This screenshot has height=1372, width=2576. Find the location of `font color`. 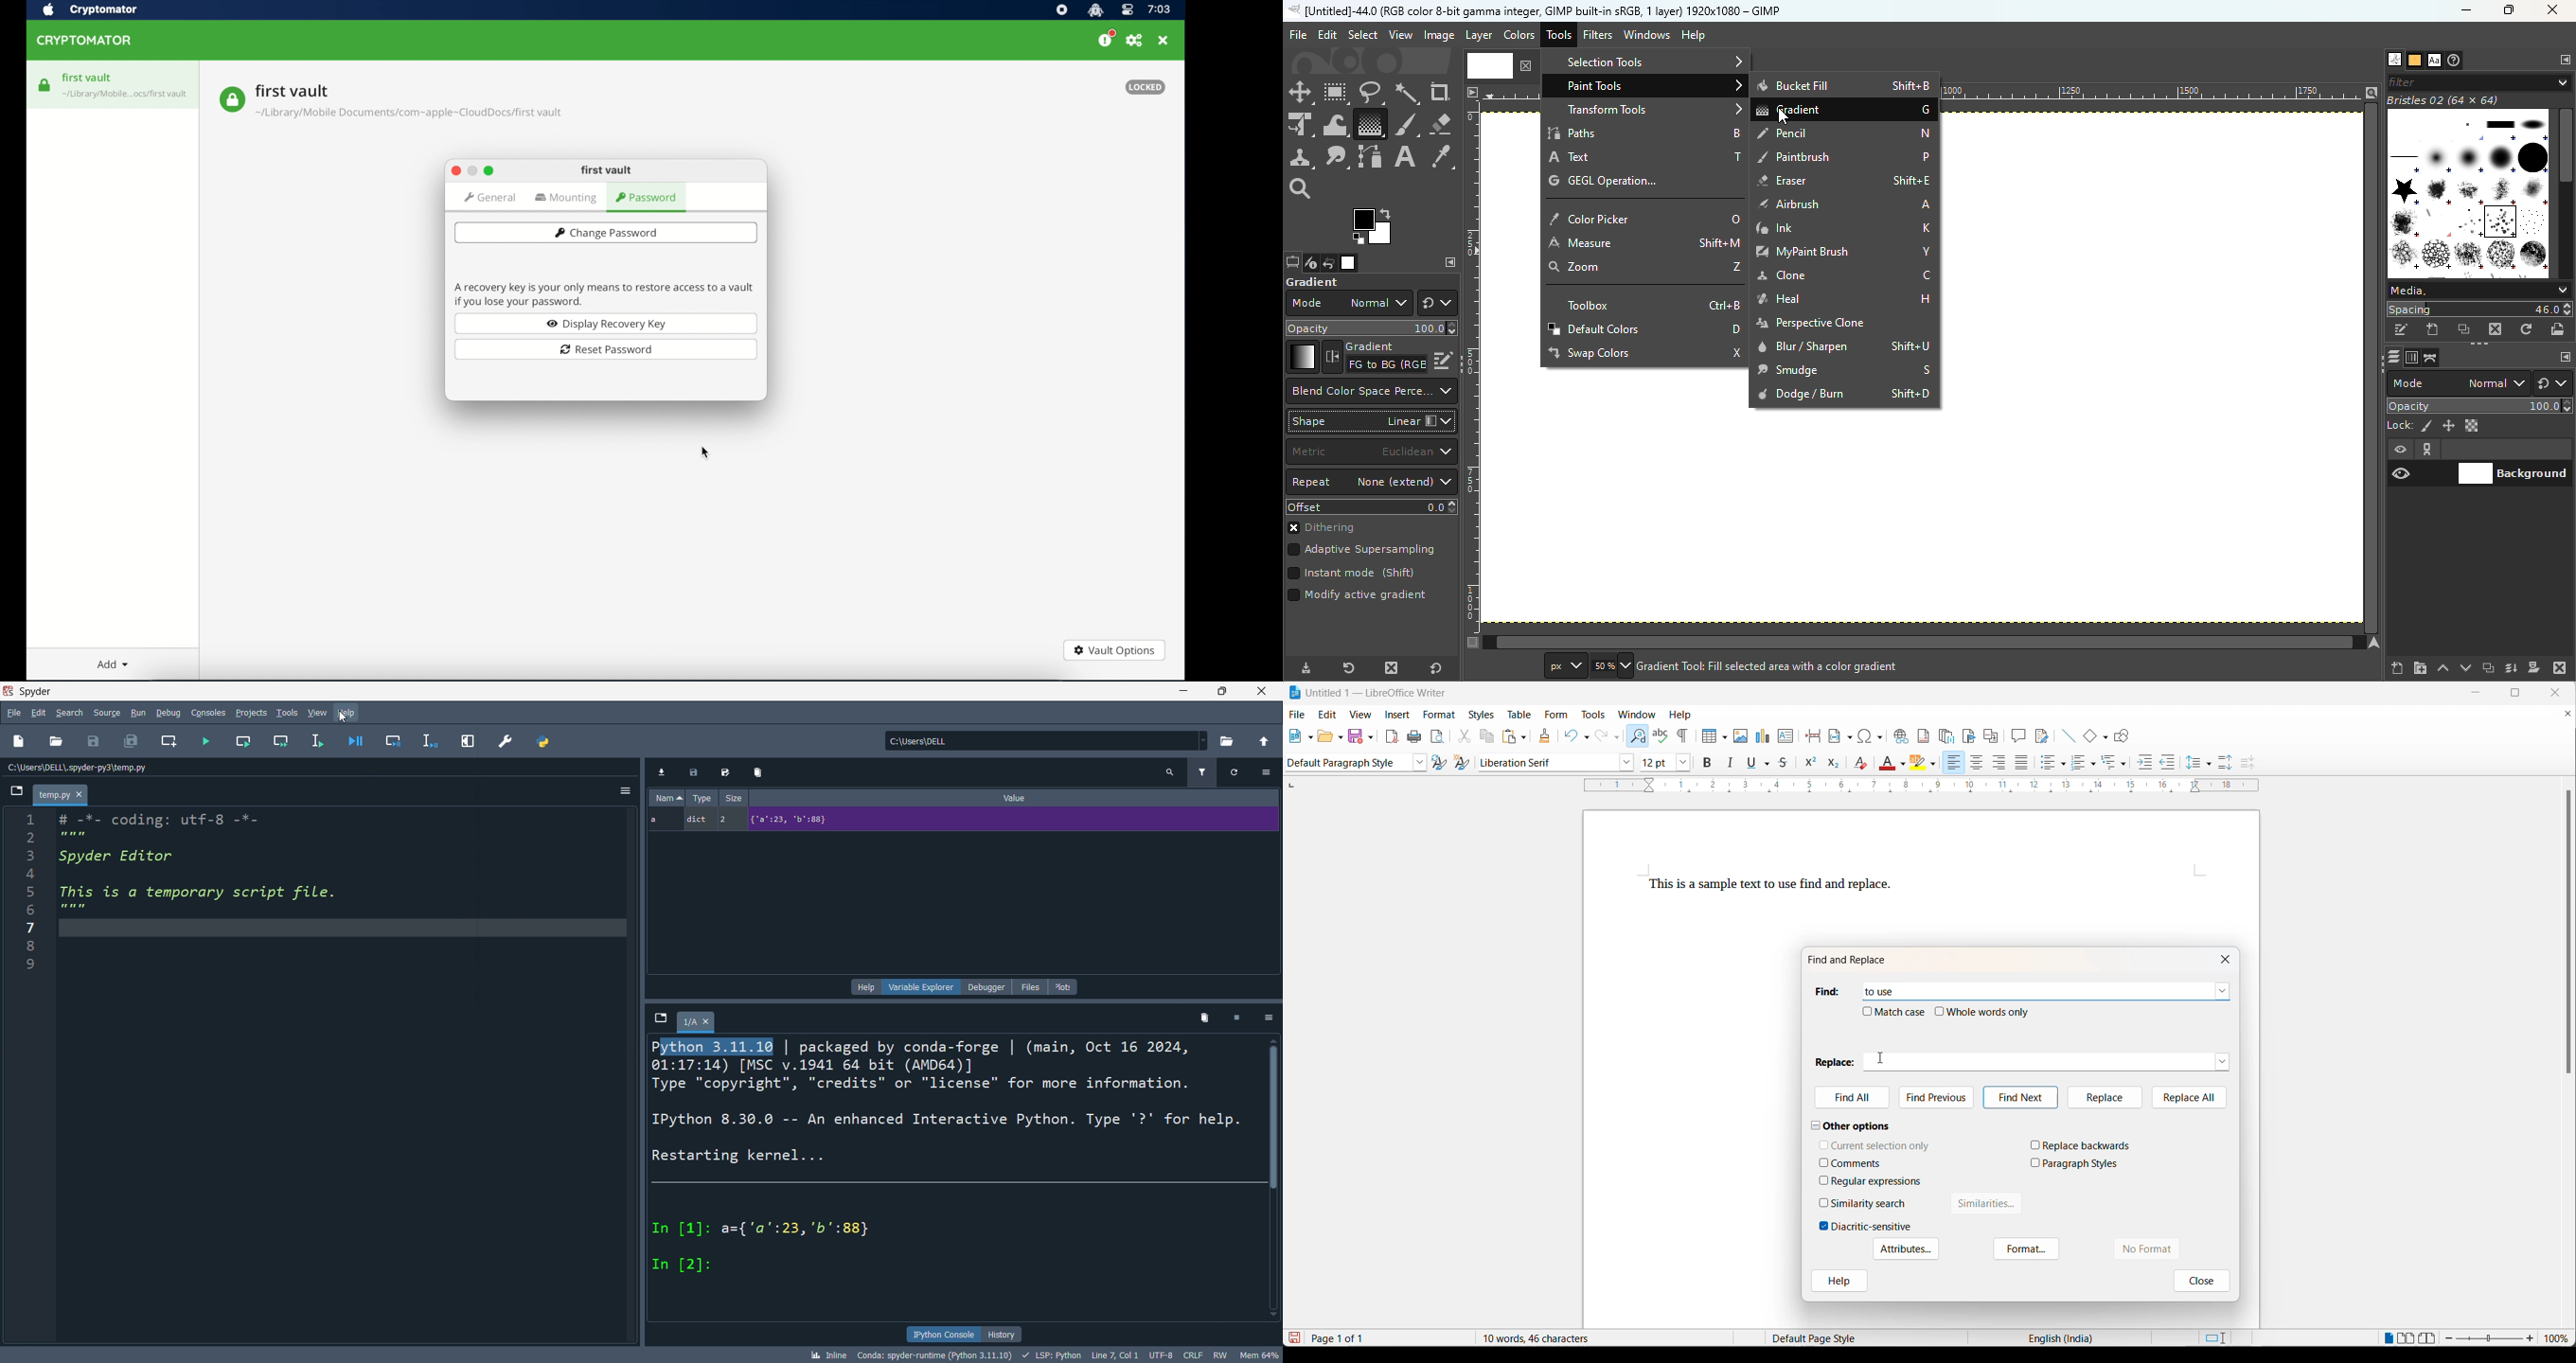

font color is located at coordinates (1903, 764).